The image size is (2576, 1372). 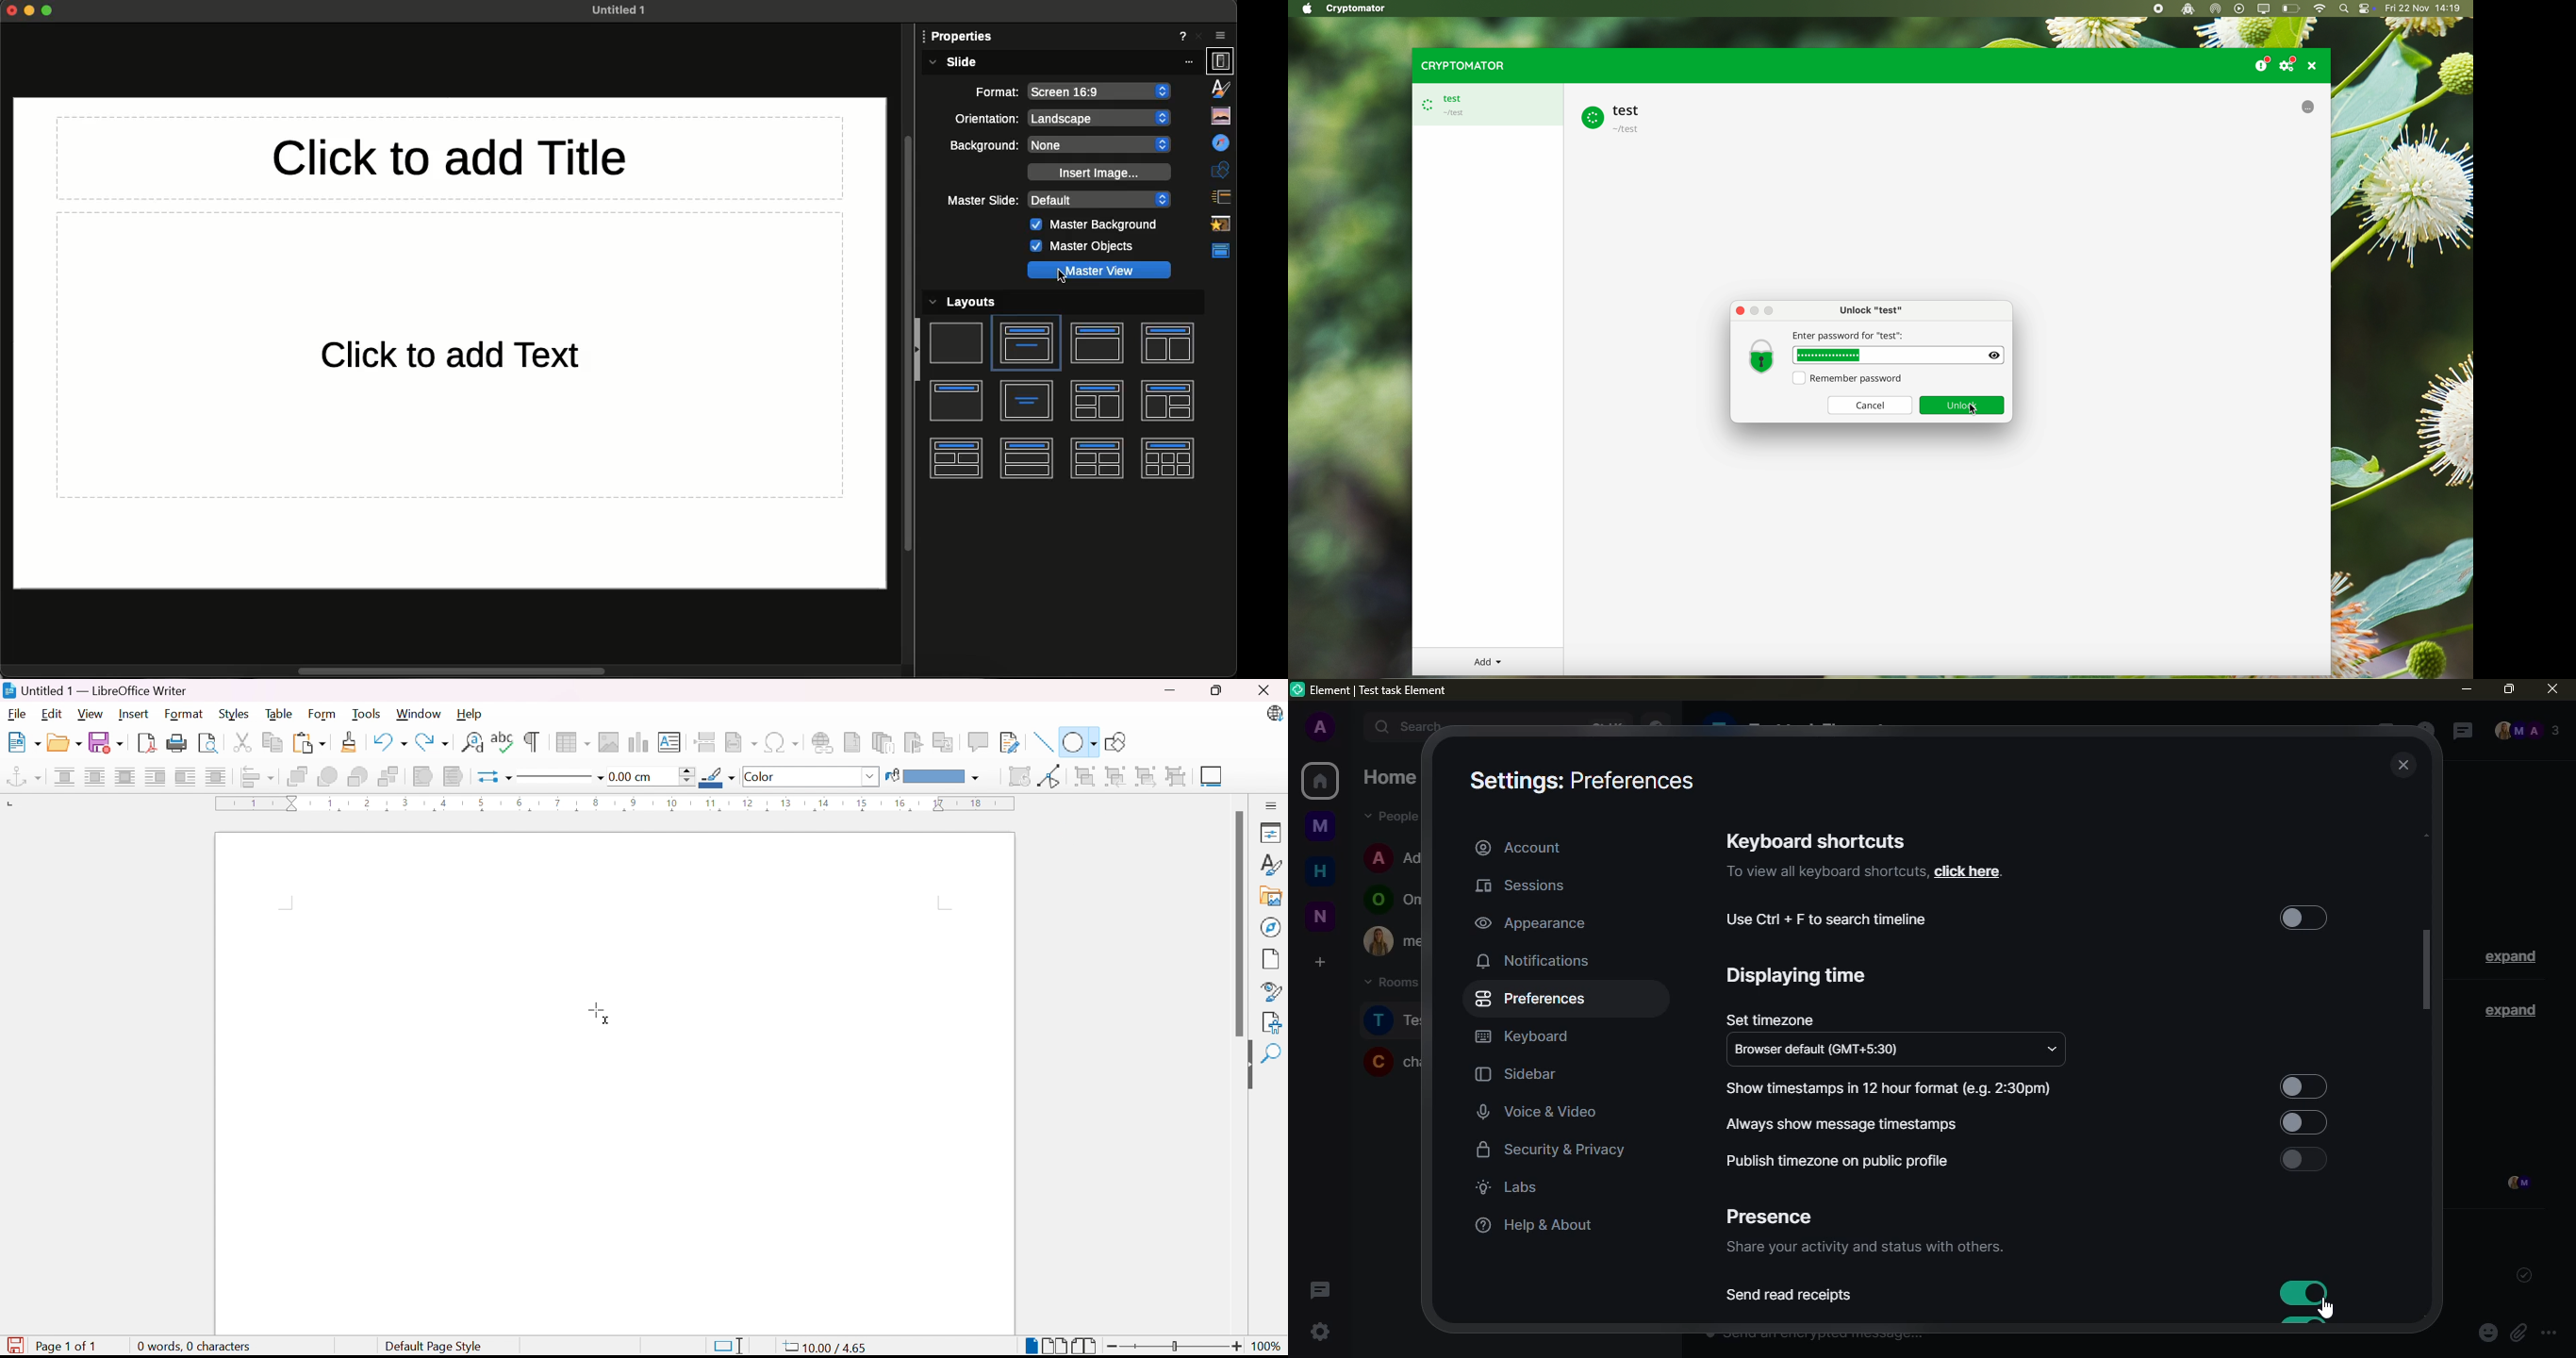 I want to click on Insert special characters, so click(x=782, y=741).